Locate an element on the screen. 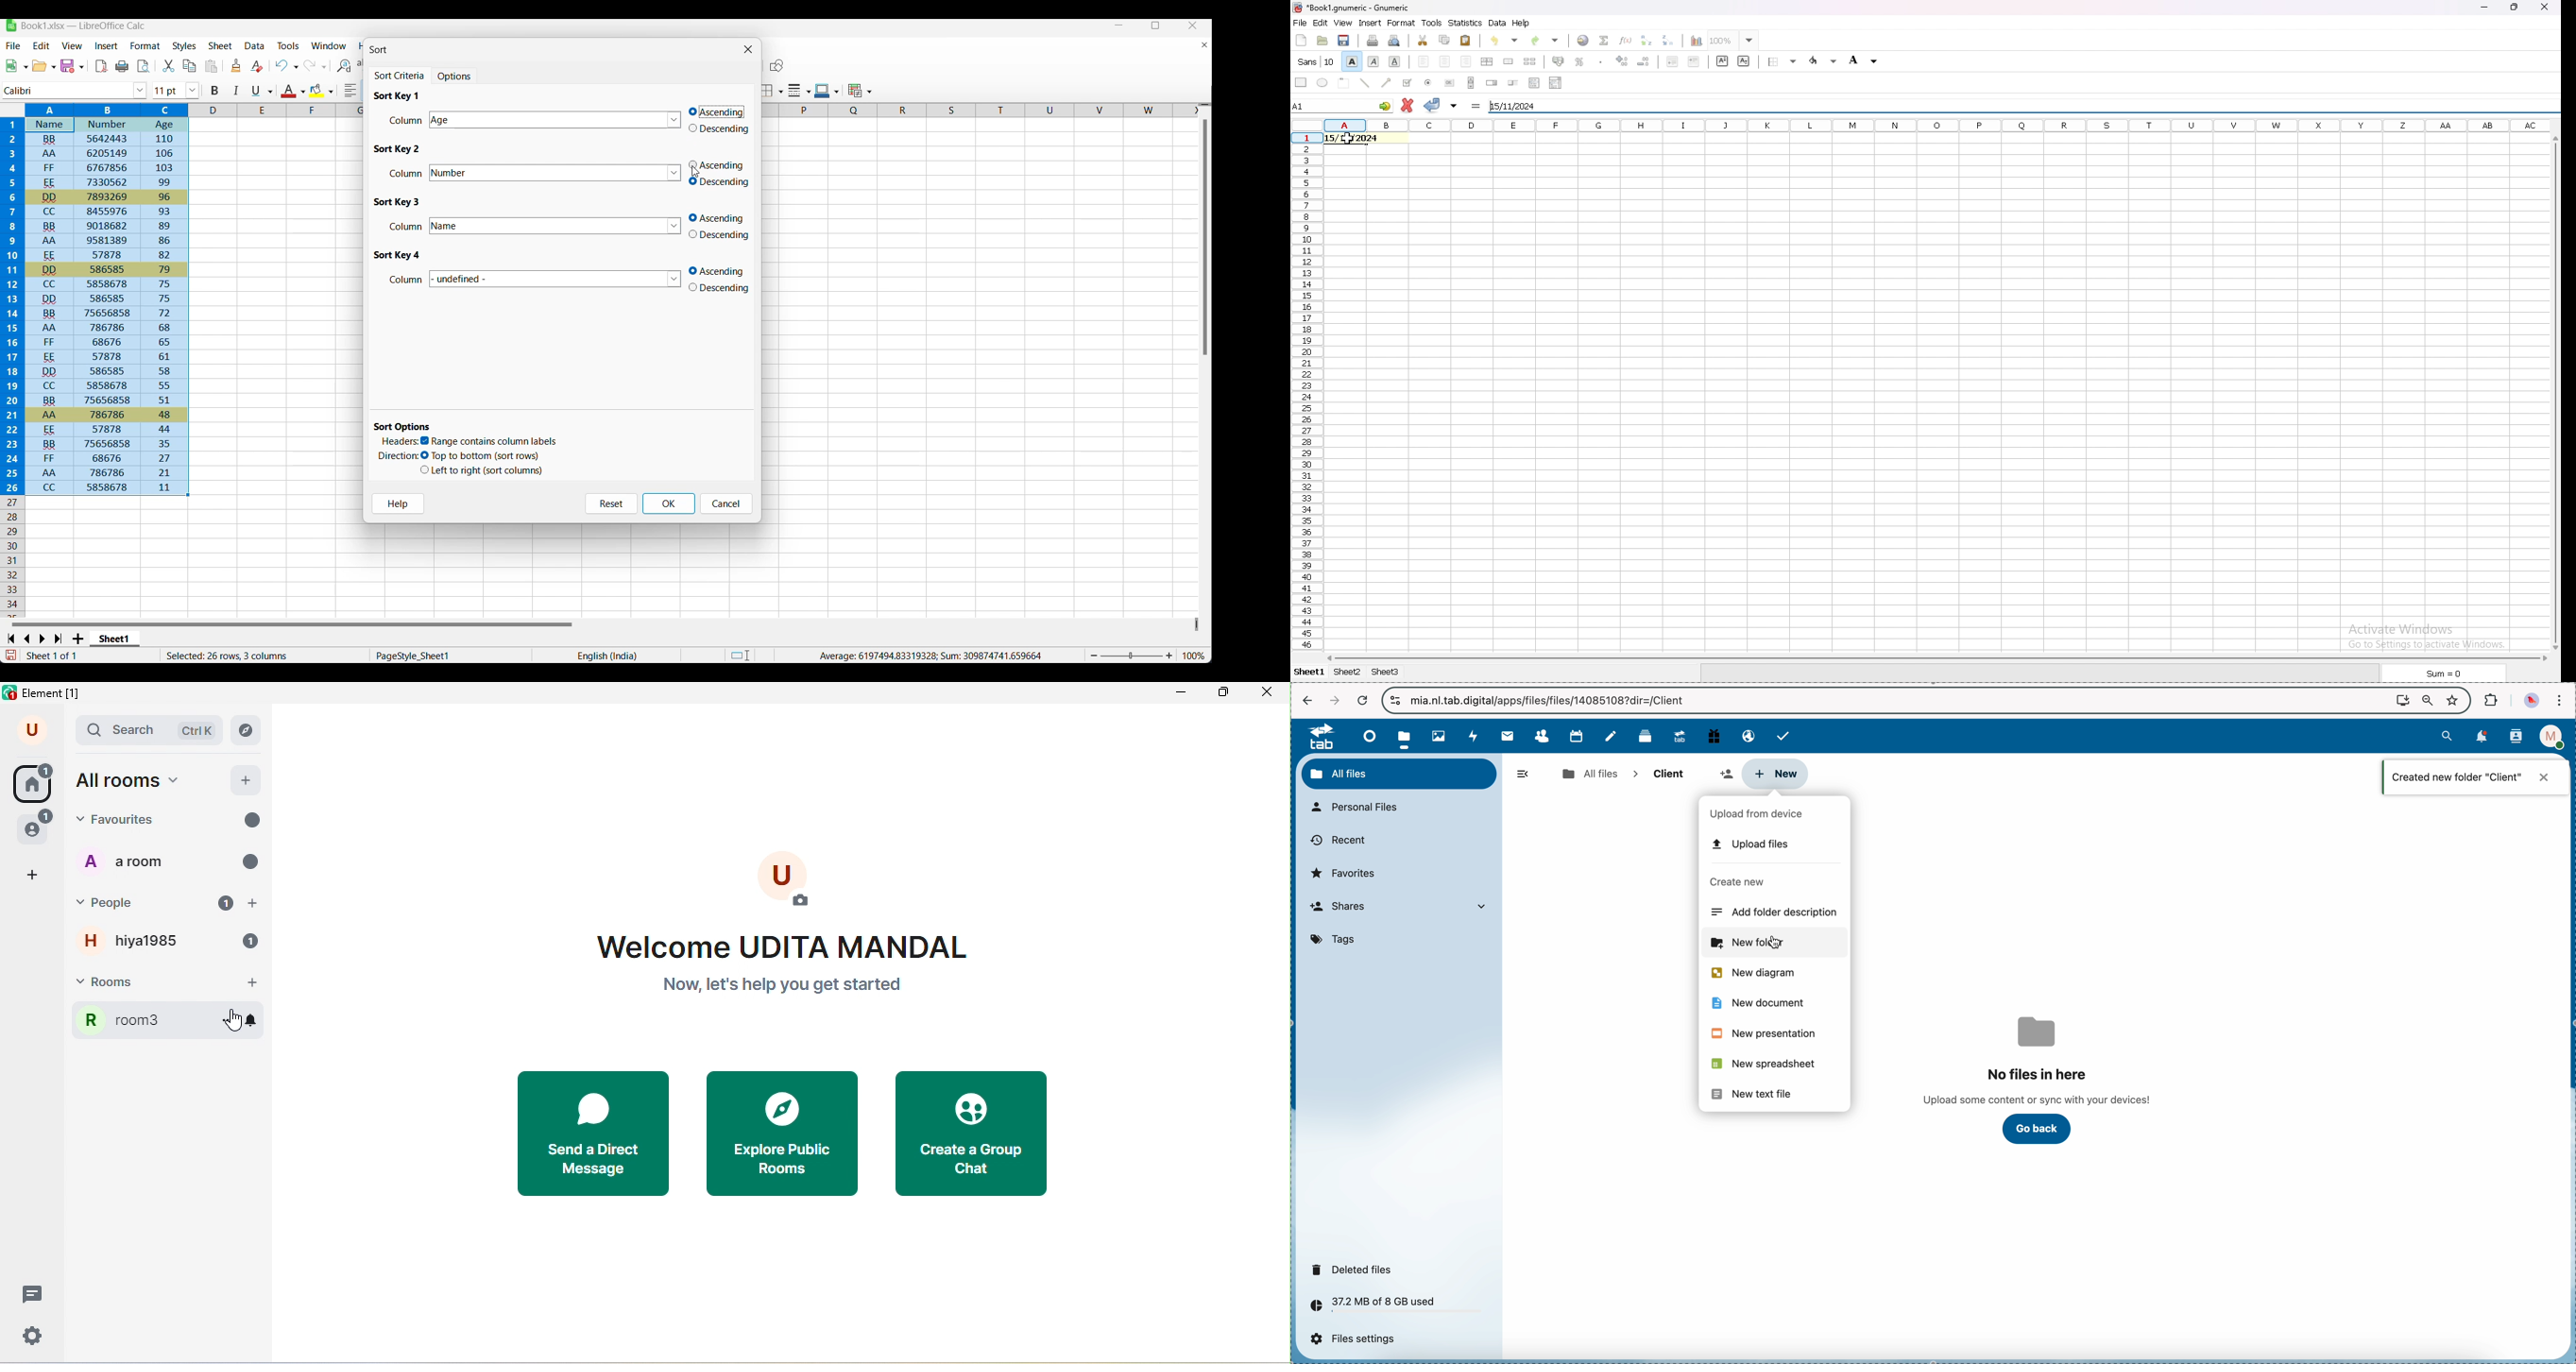 This screenshot has height=1372, width=2576. mail is located at coordinates (1506, 735).